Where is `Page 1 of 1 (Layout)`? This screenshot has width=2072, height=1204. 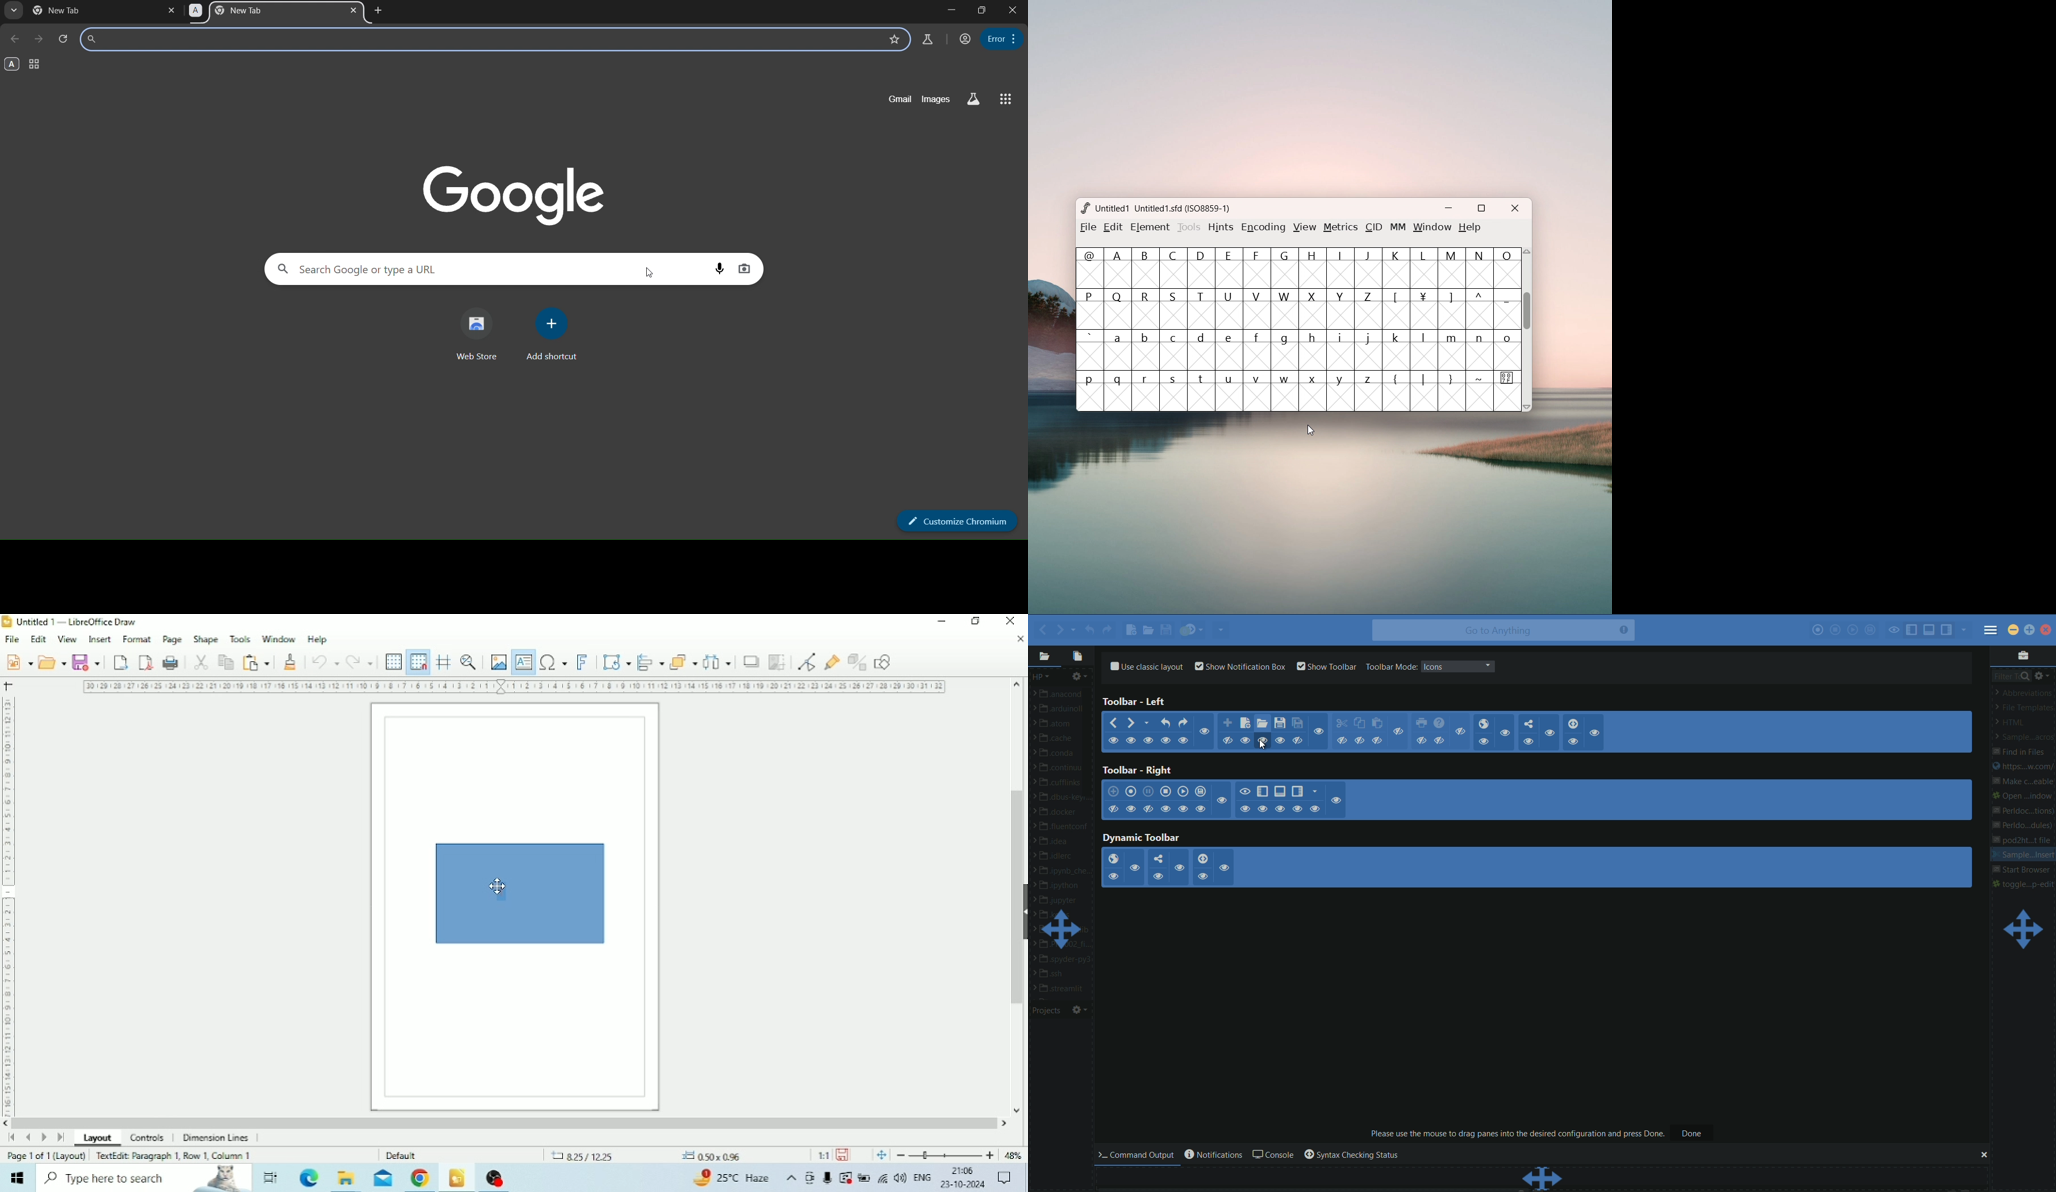 Page 1 of 1 (Layout) is located at coordinates (45, 1155).